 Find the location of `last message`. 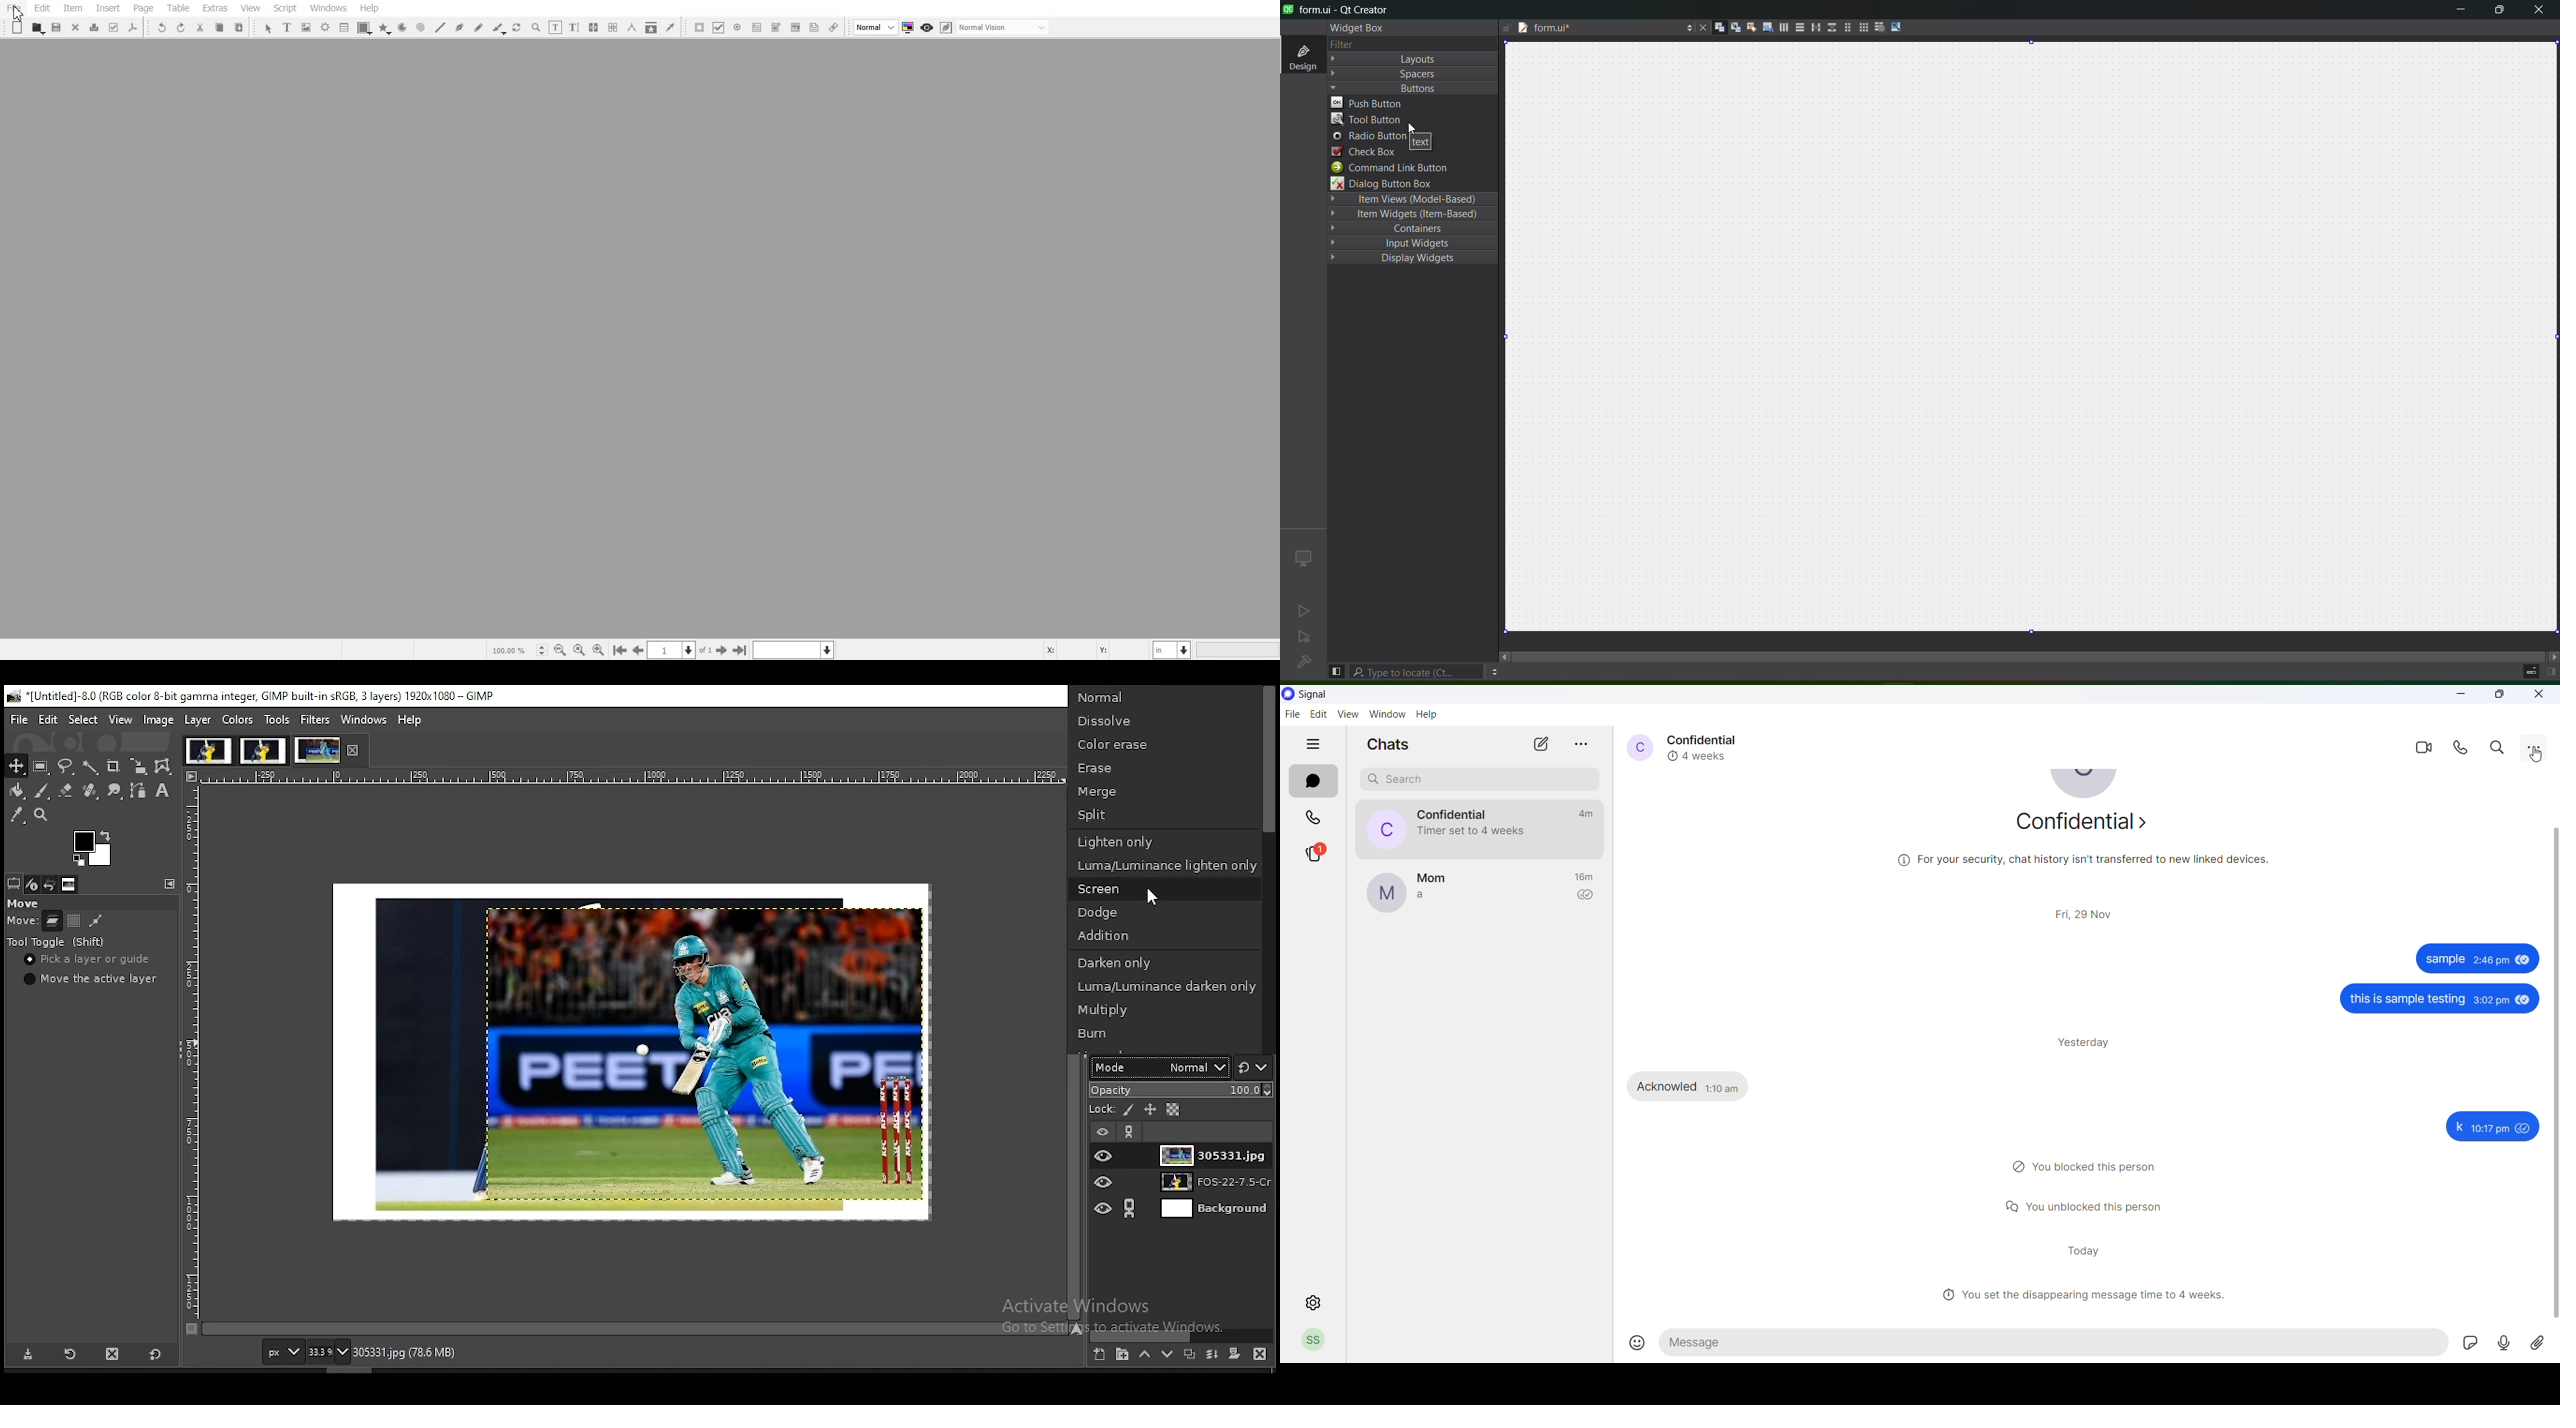

last message is located at coordinates (1429, 896).